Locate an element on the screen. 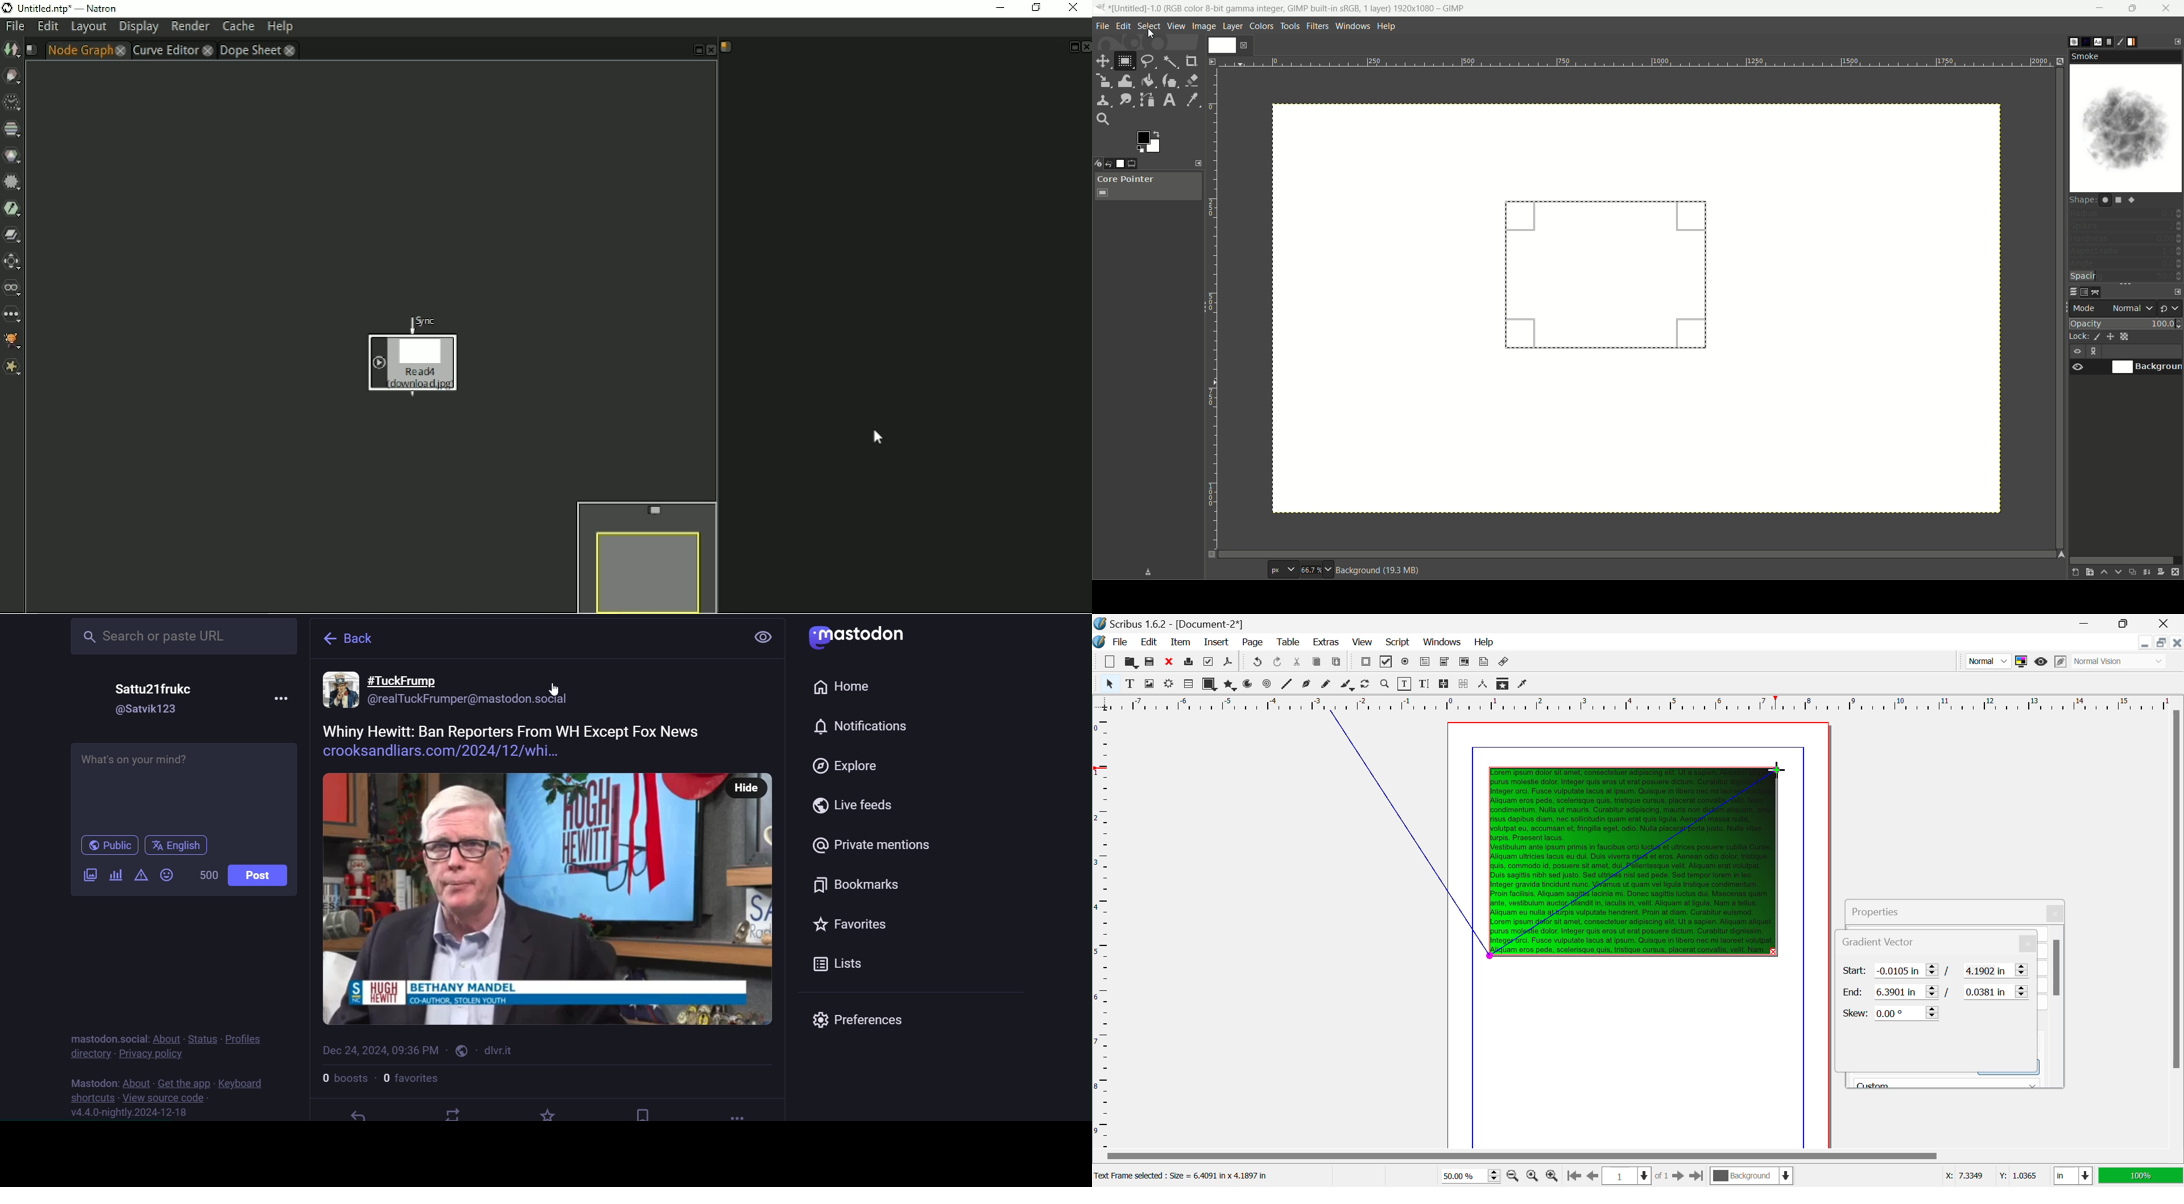 The image size is (2184, 1204). images is located at coordinates (1119, 164).